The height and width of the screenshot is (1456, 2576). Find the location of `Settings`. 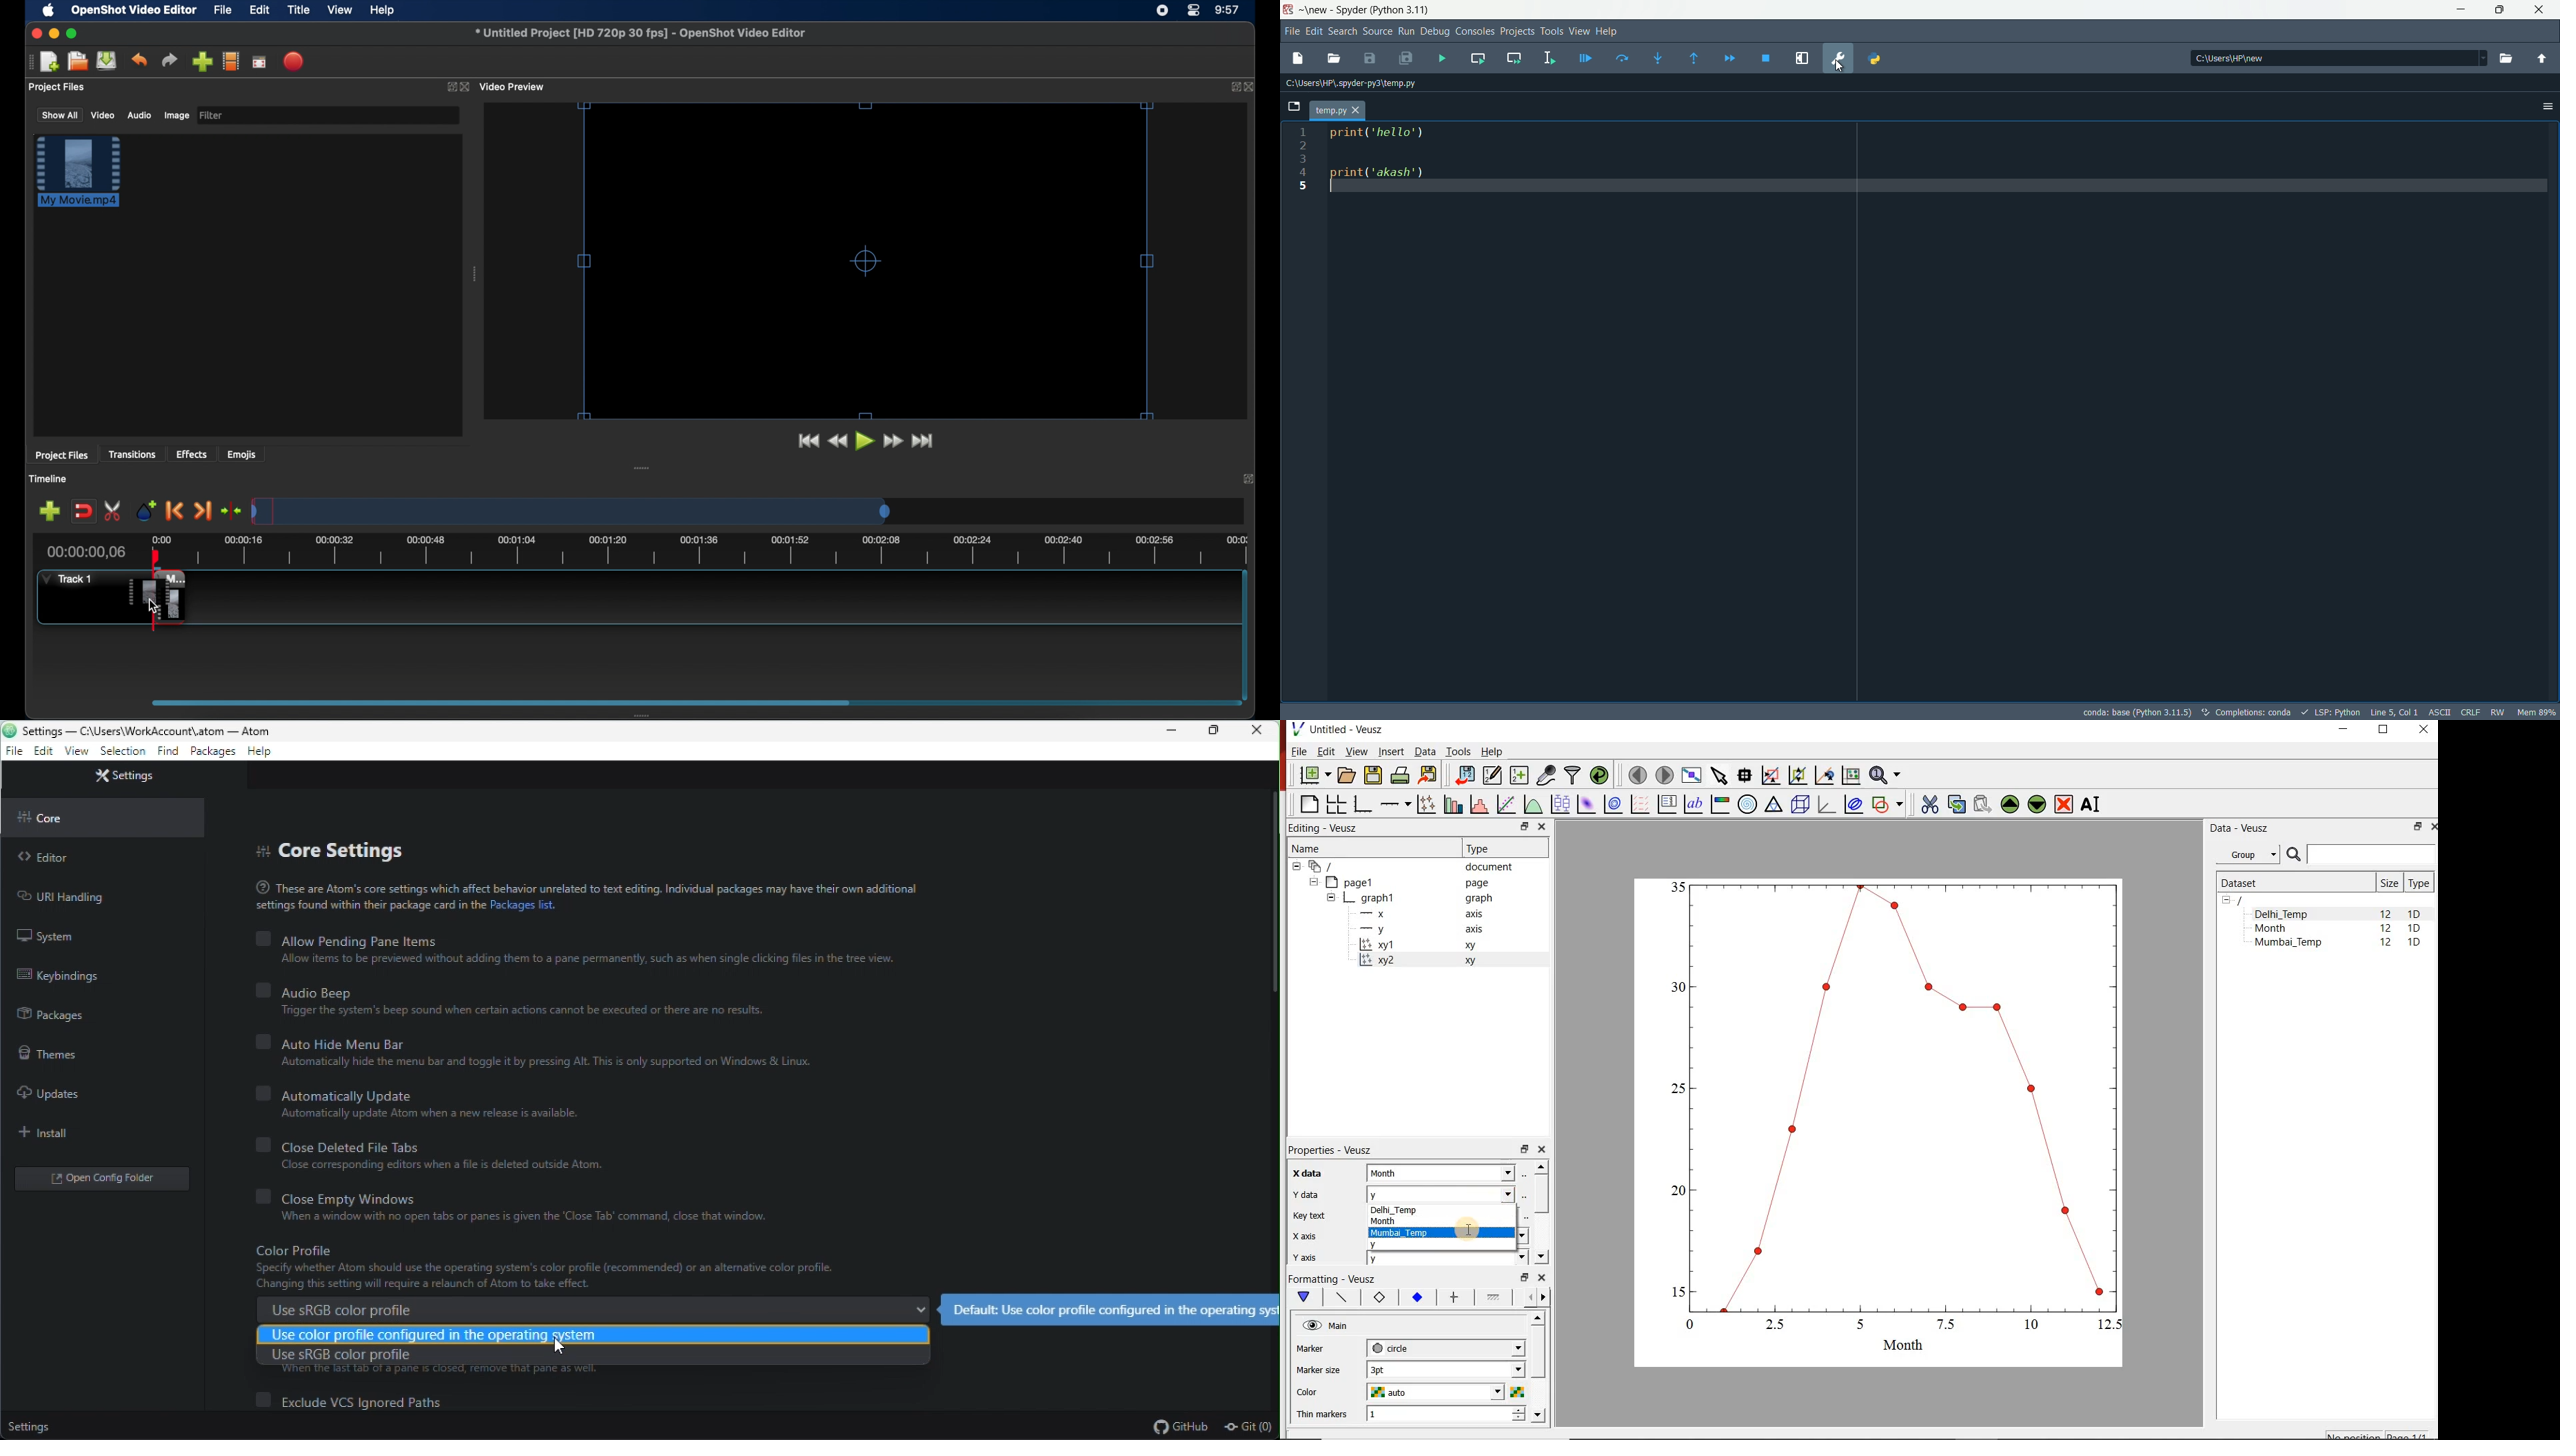

Settings is located at coordinates (30, 1429).